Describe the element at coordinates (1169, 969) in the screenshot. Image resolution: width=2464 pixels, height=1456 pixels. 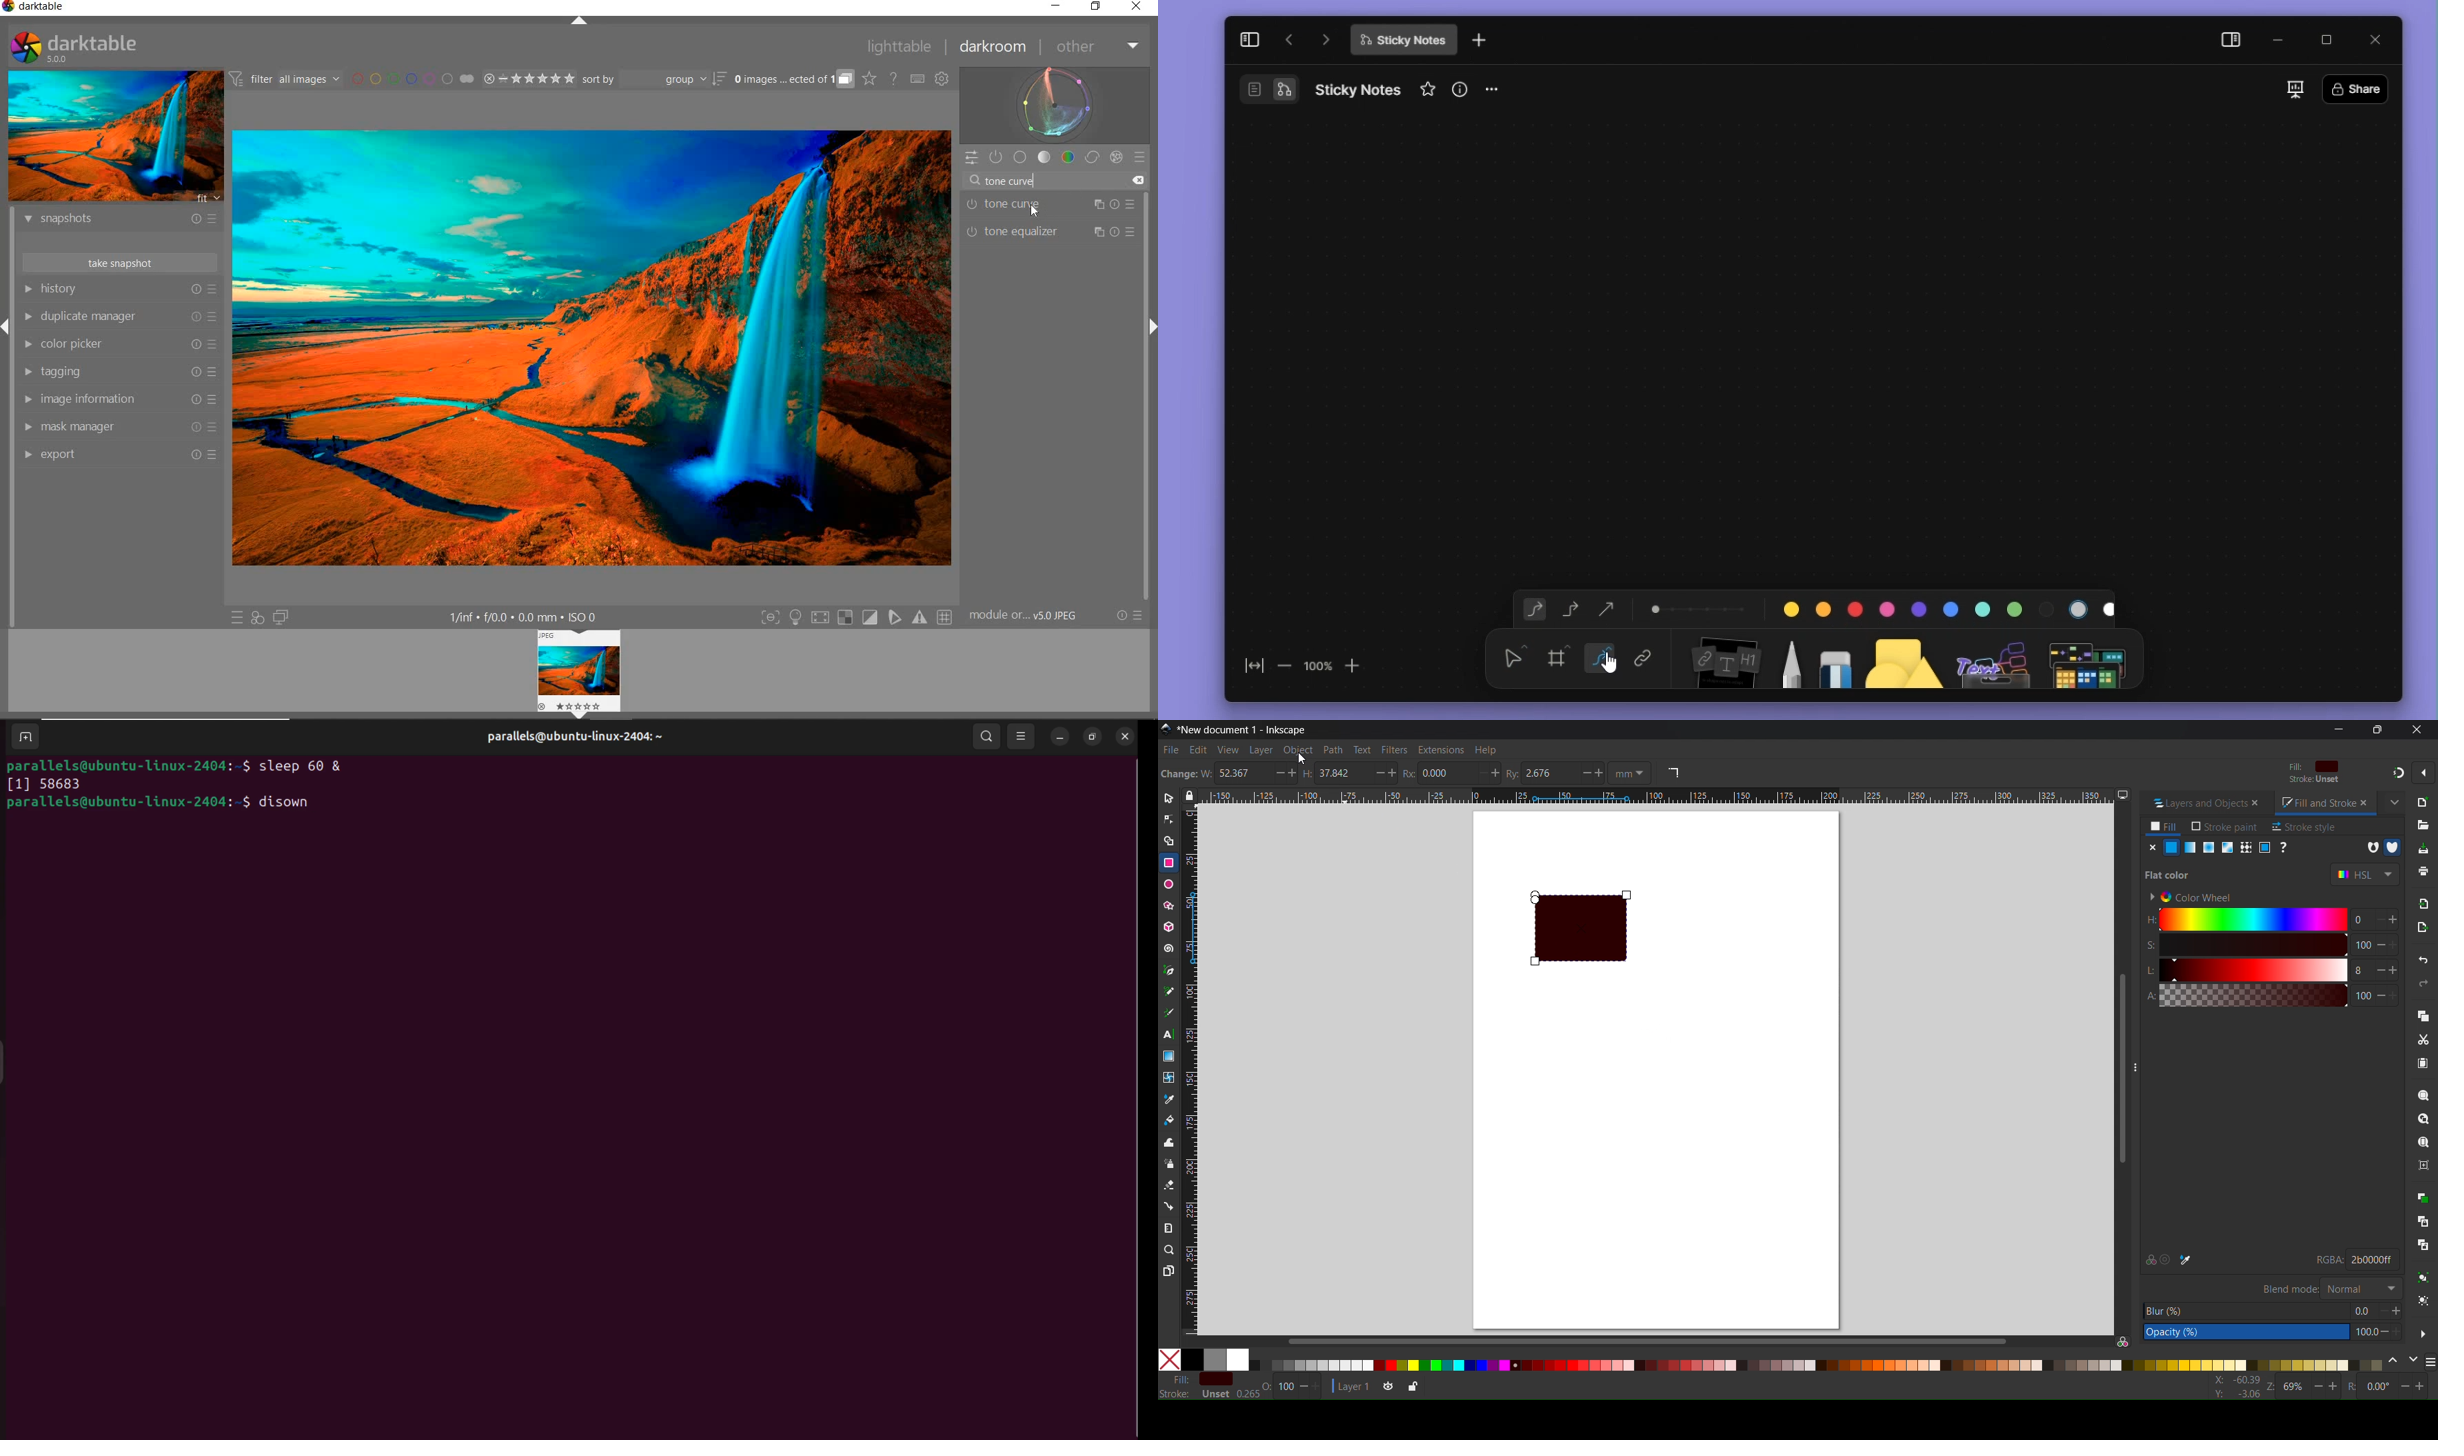
I see `Pen tool` at that location.